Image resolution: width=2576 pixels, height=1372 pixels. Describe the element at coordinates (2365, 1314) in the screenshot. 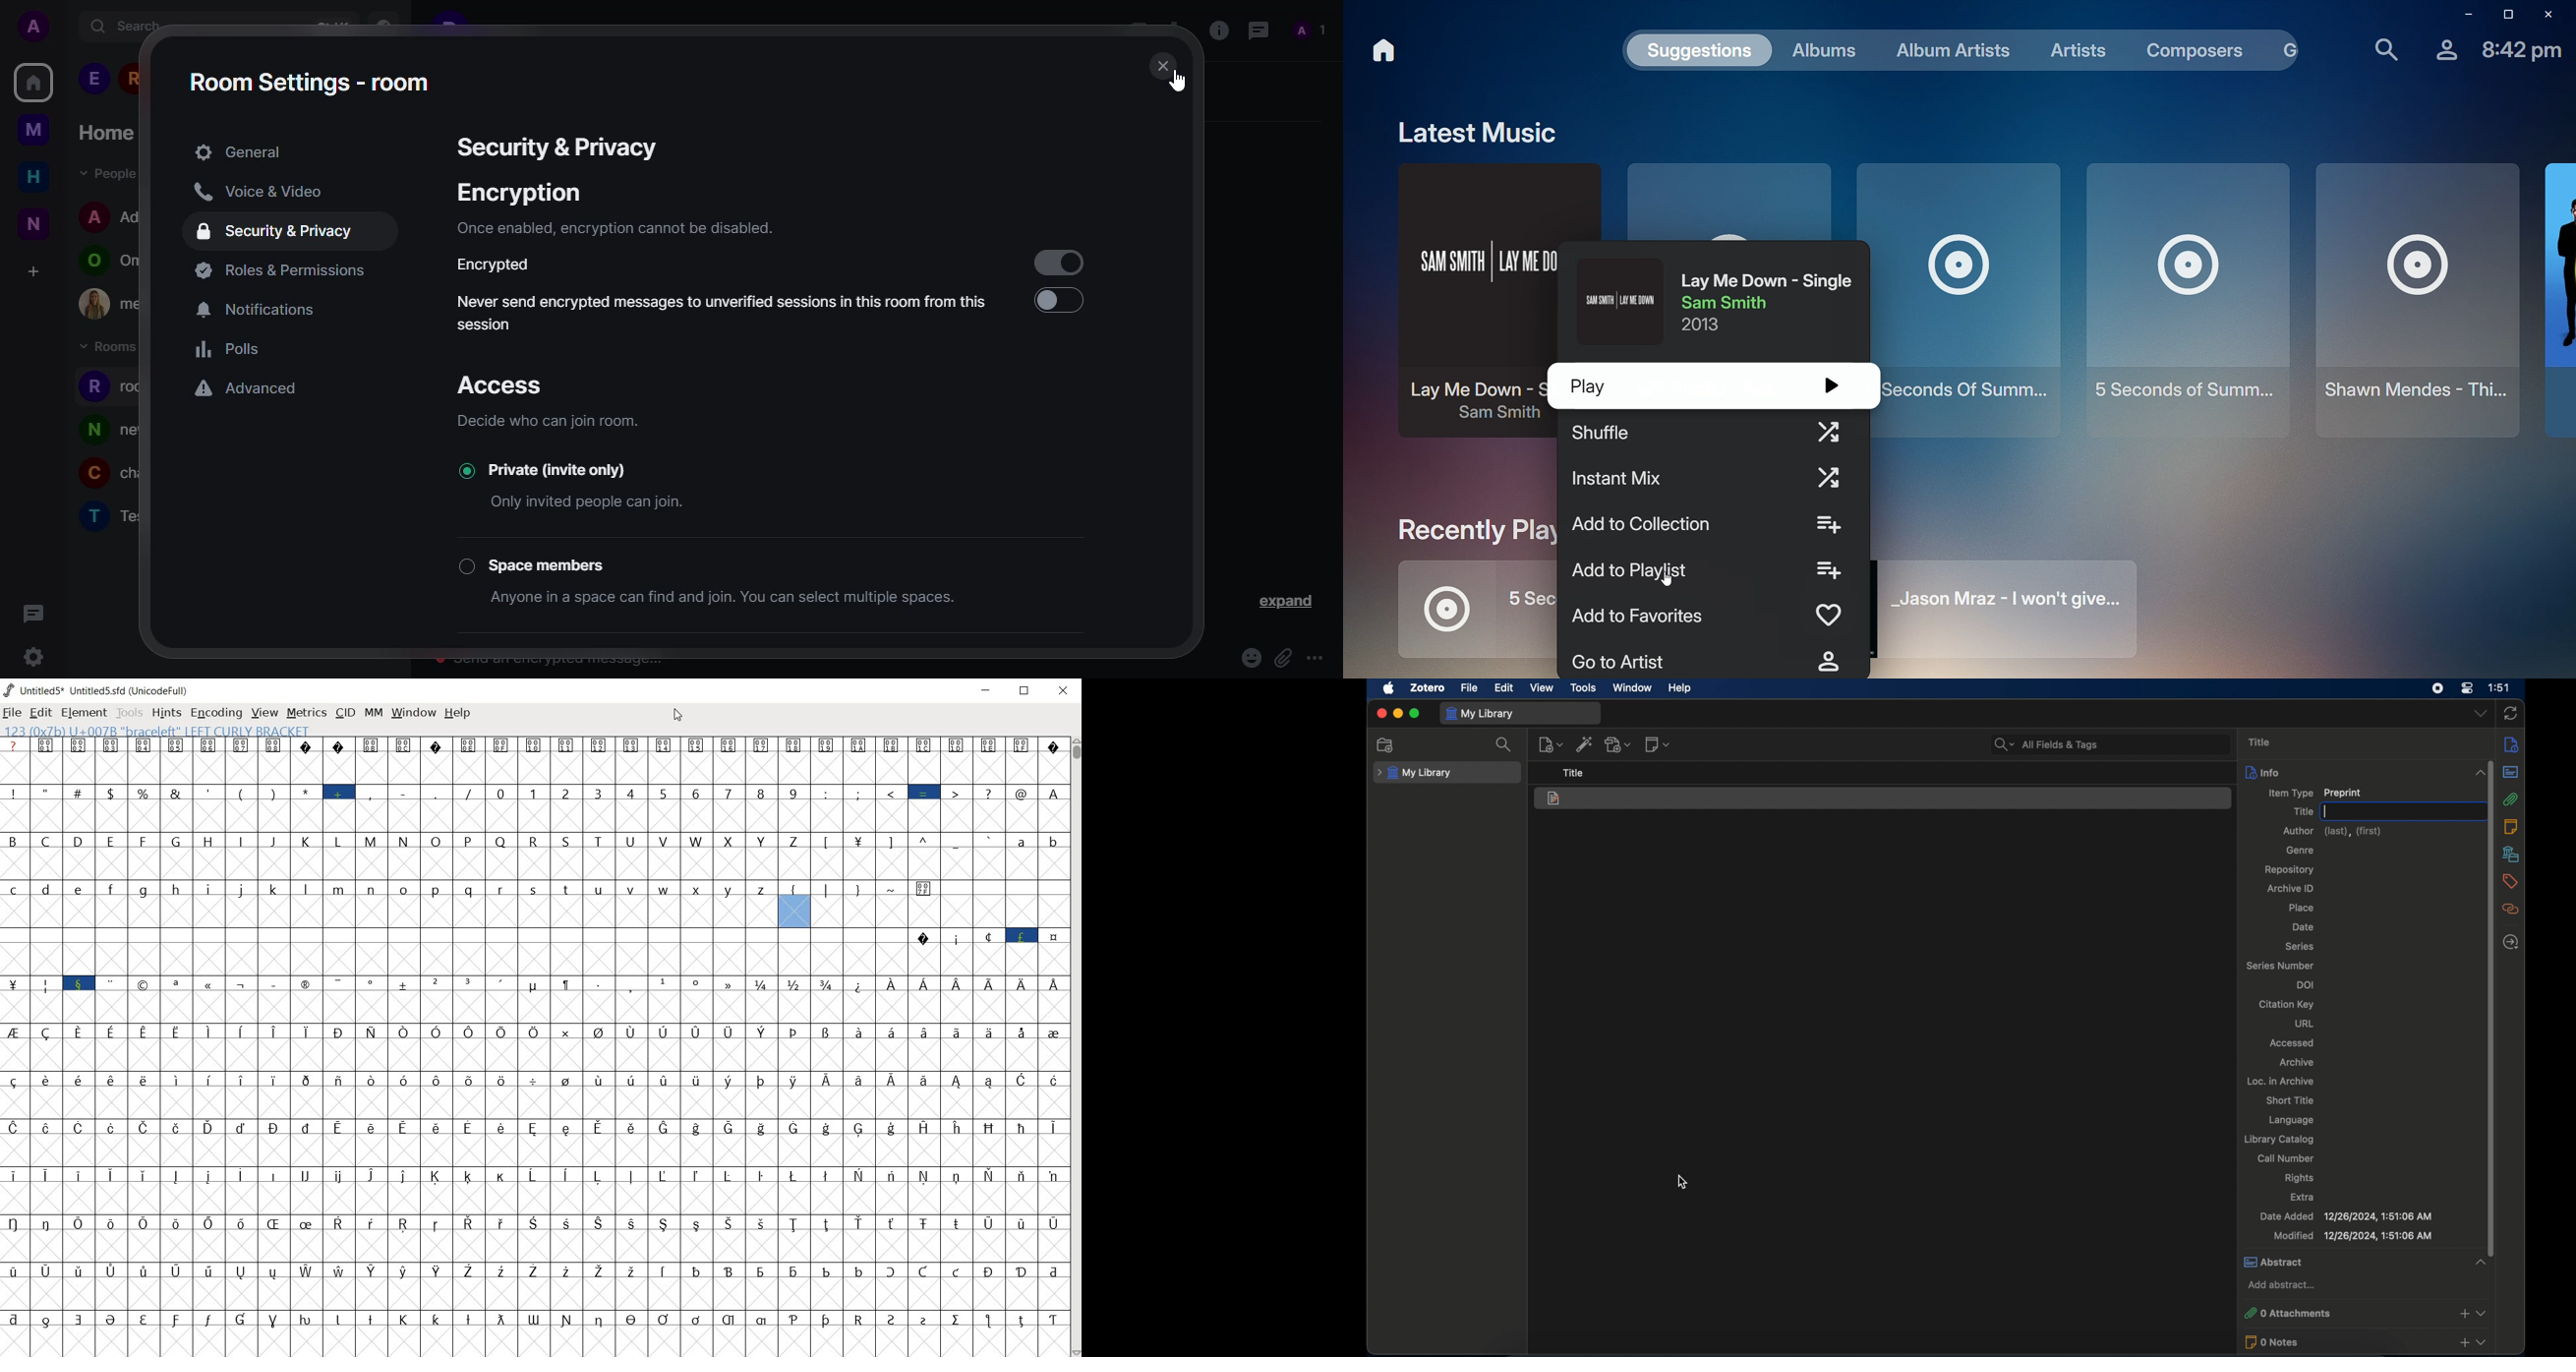

I see `0 attachments` at that location.